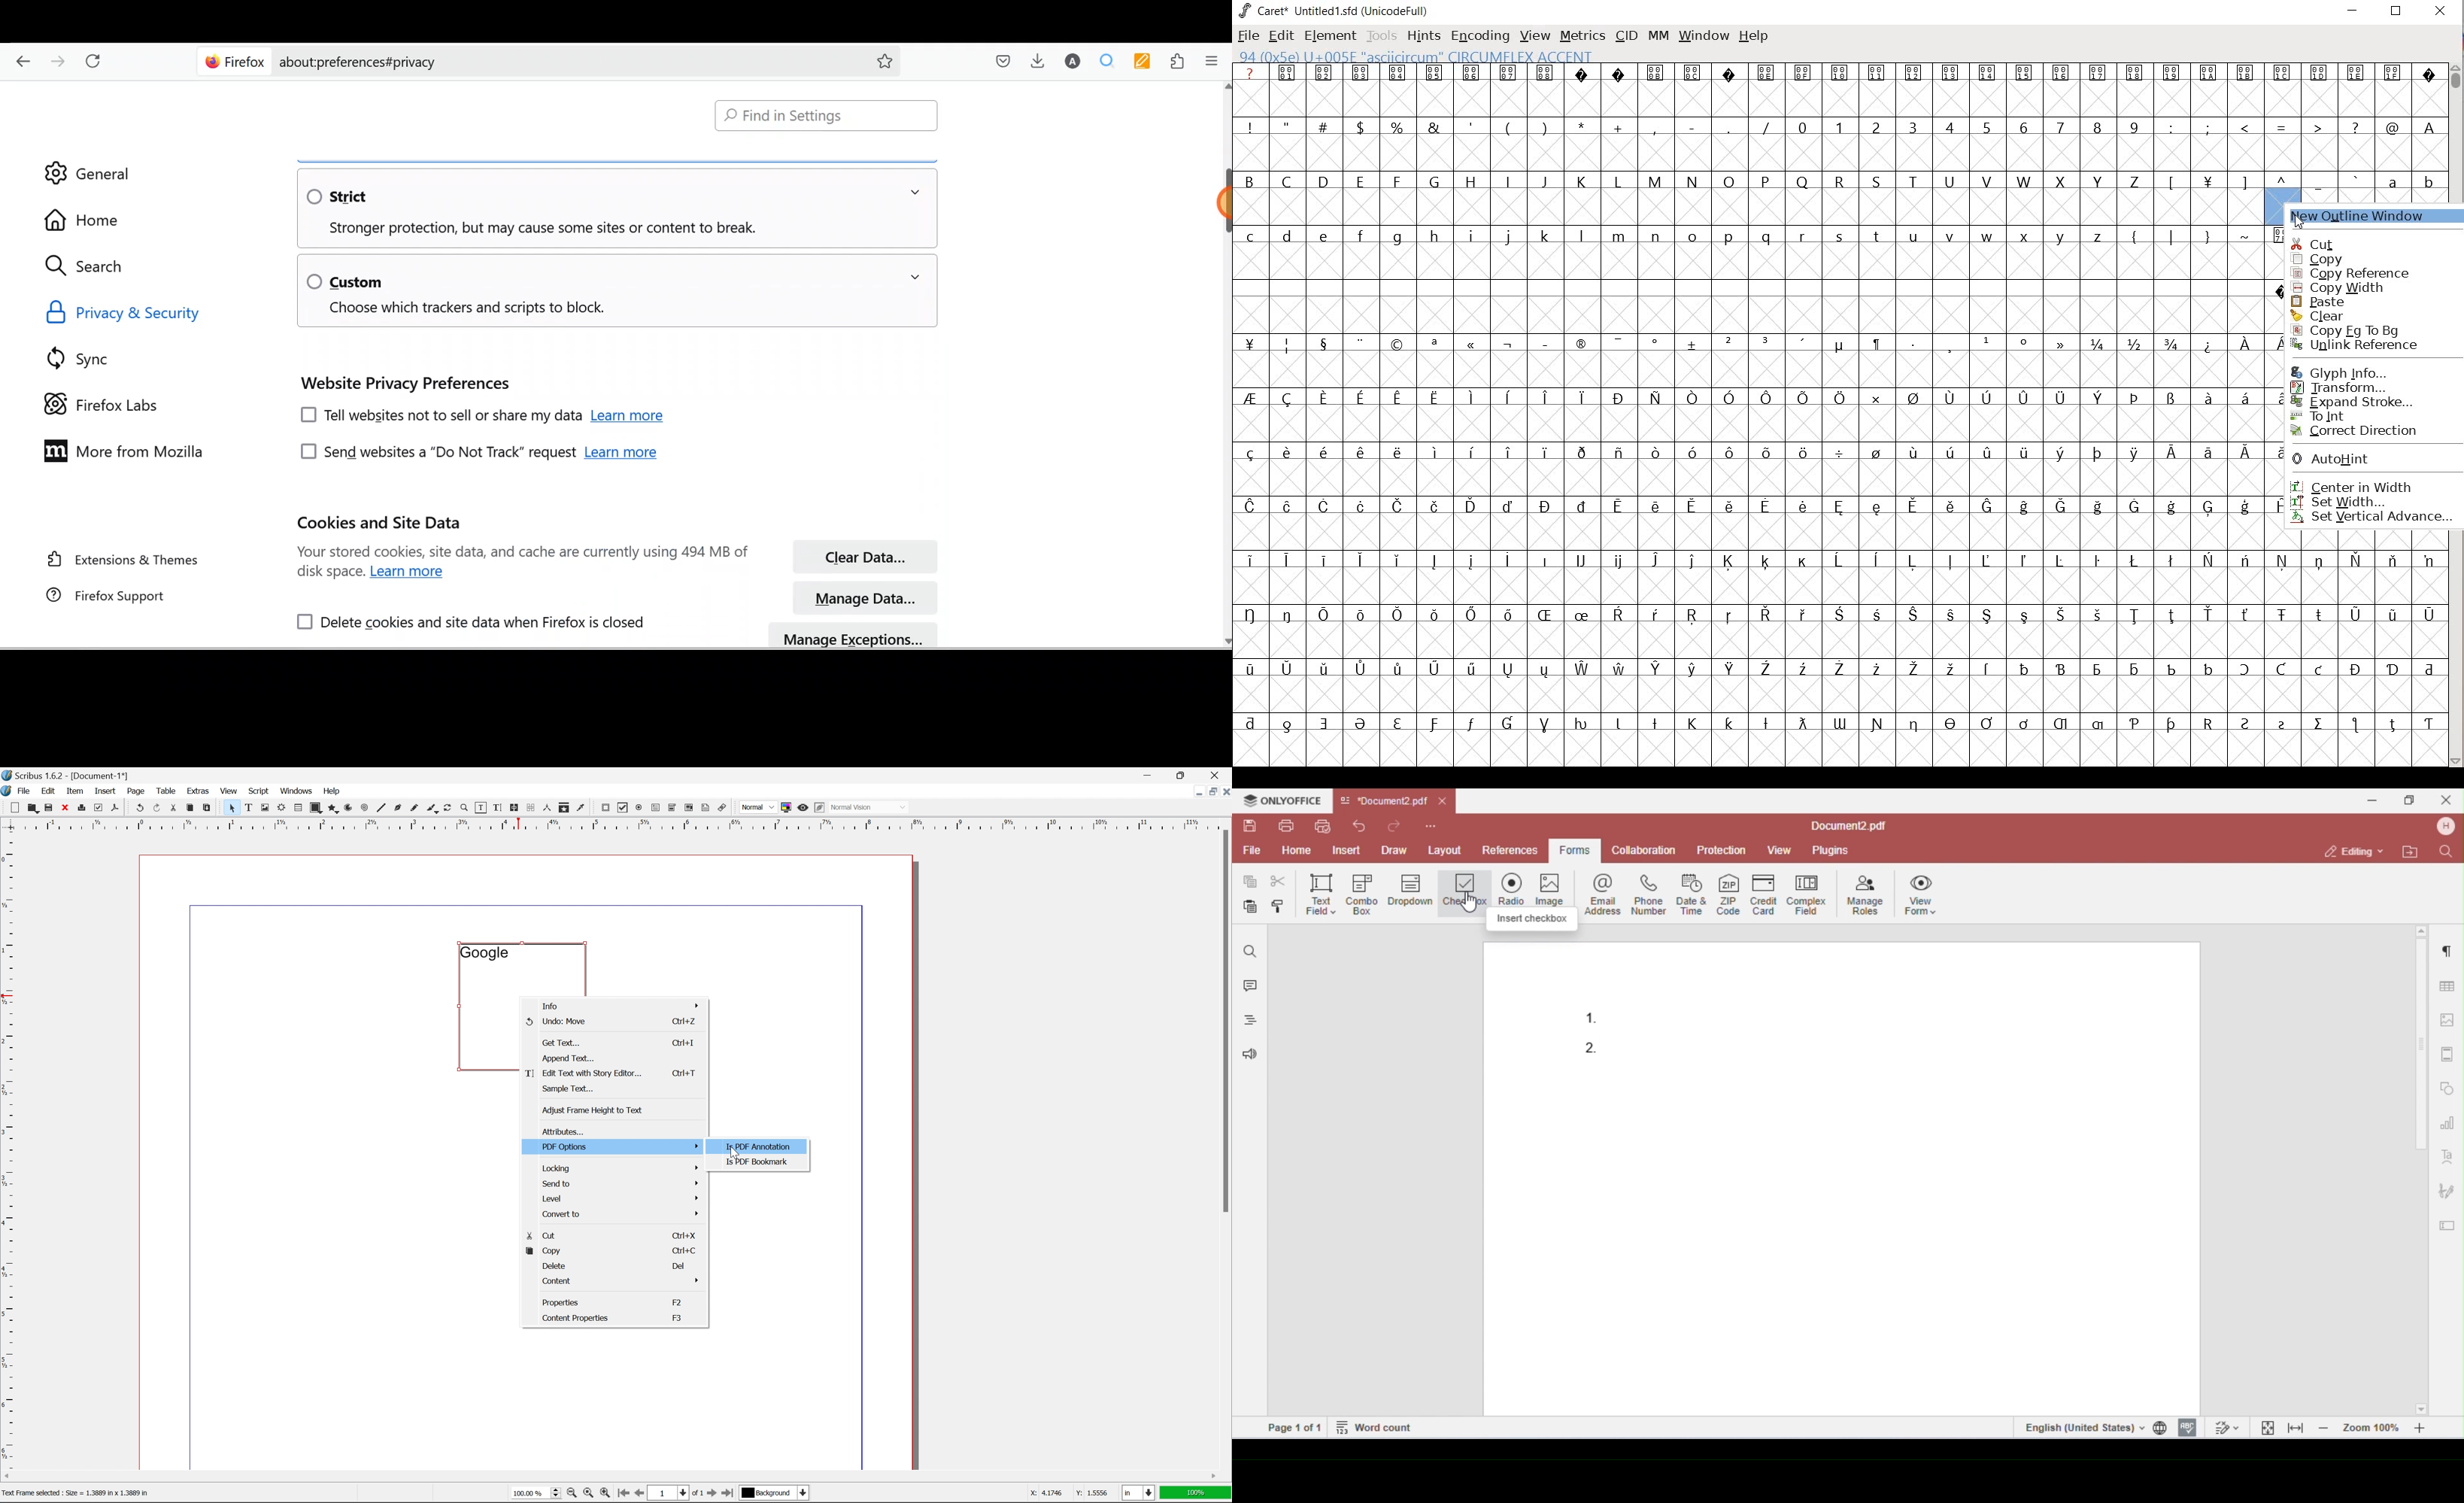  What do you see at coordinates (173, 808) in the screenshot?
I see `cut` at bounding box center [173, 808].